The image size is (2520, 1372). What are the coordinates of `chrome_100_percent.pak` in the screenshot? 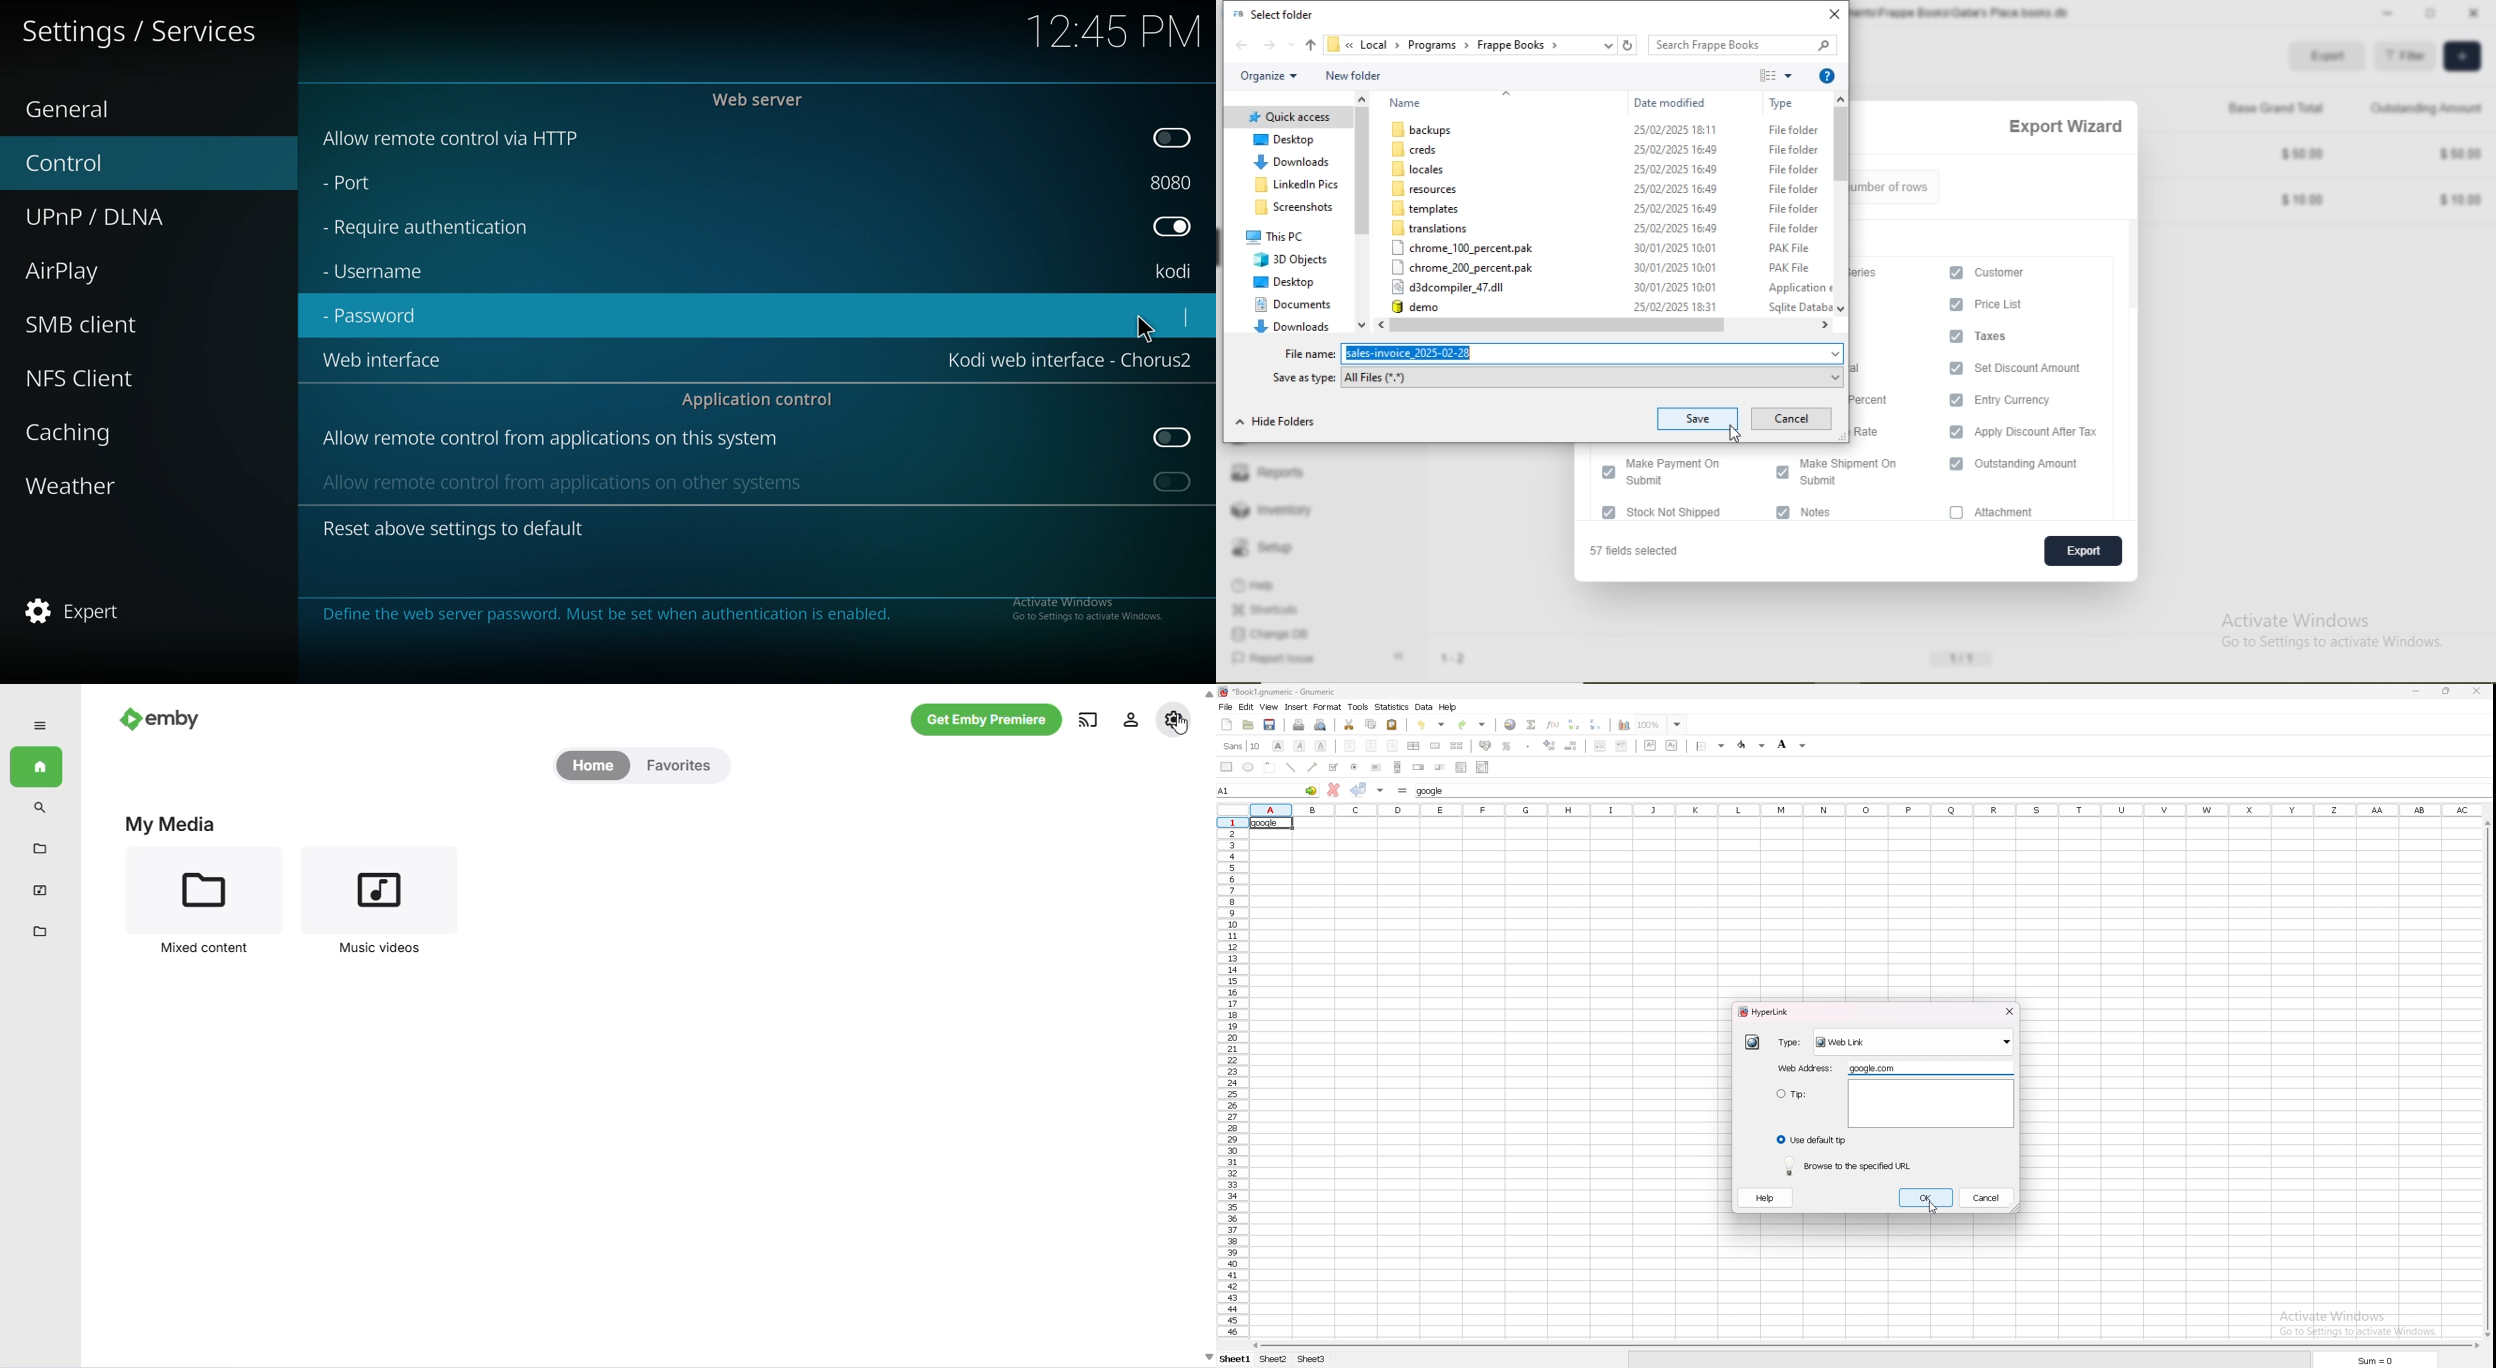 It's located at (1467, 248).